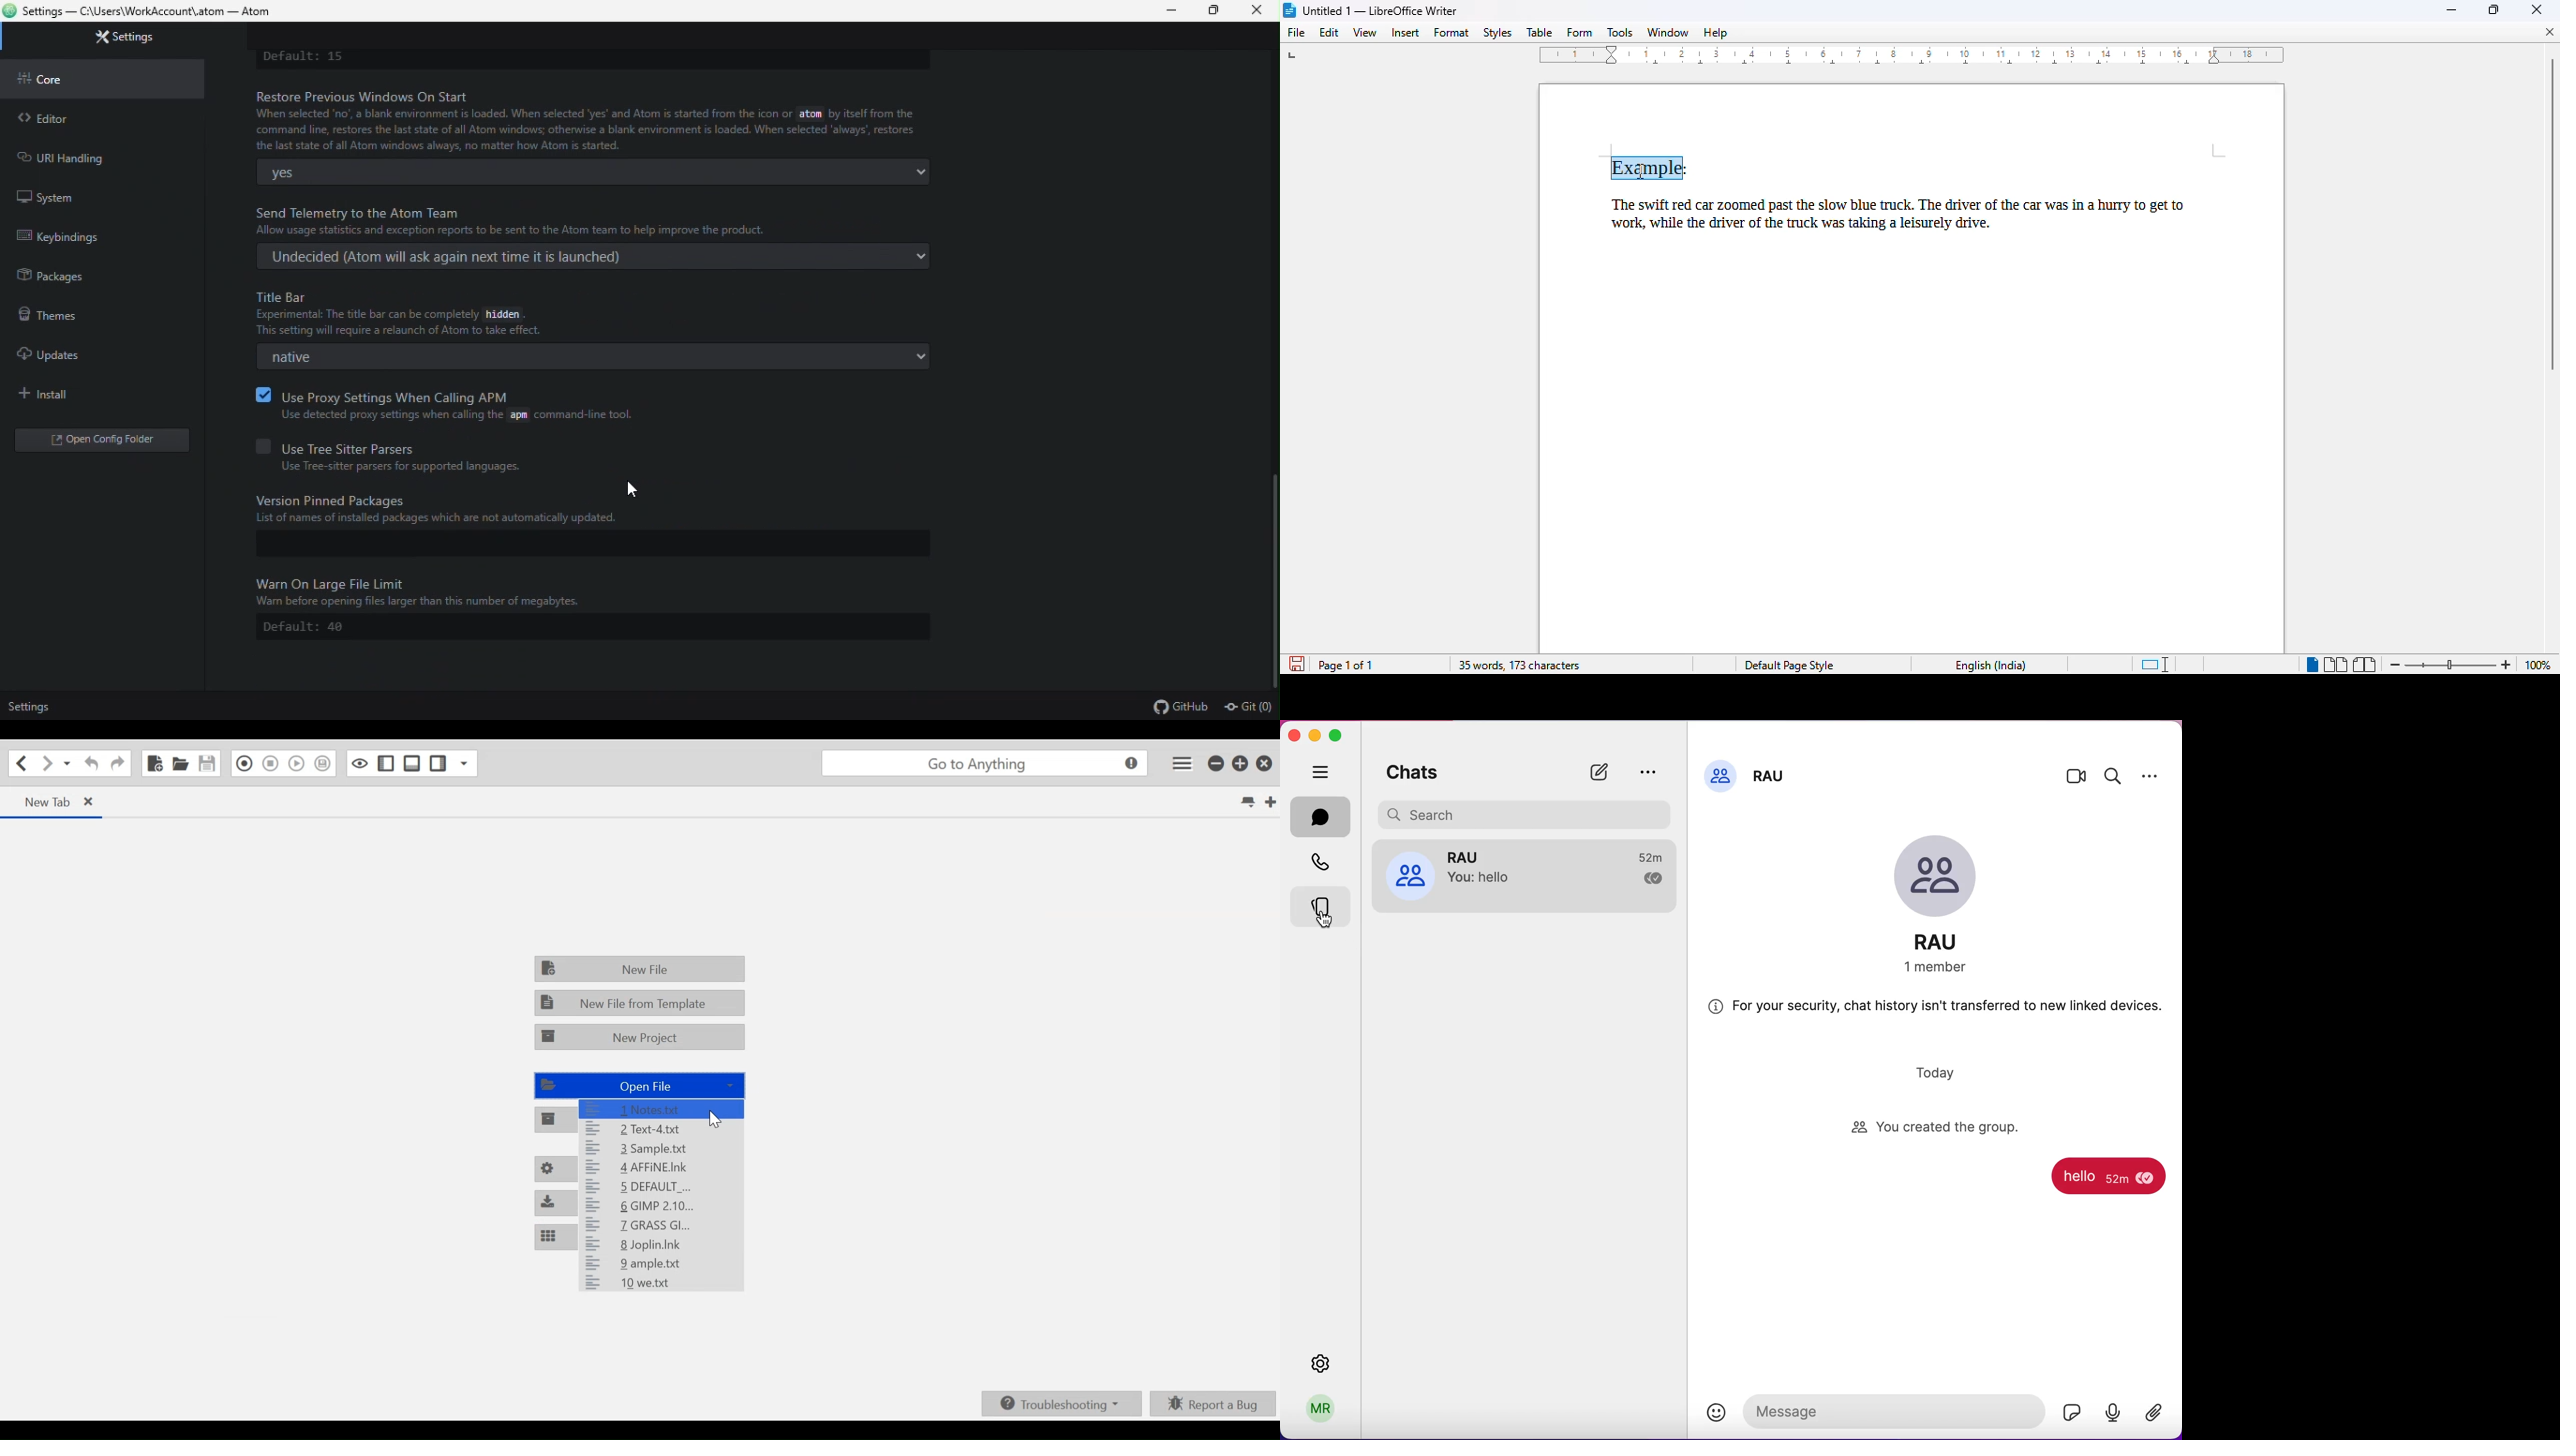 The image size is (2576, 1456). Describe the element at coordinates (2536, 10) in the screenshot. I see `close` at that location.